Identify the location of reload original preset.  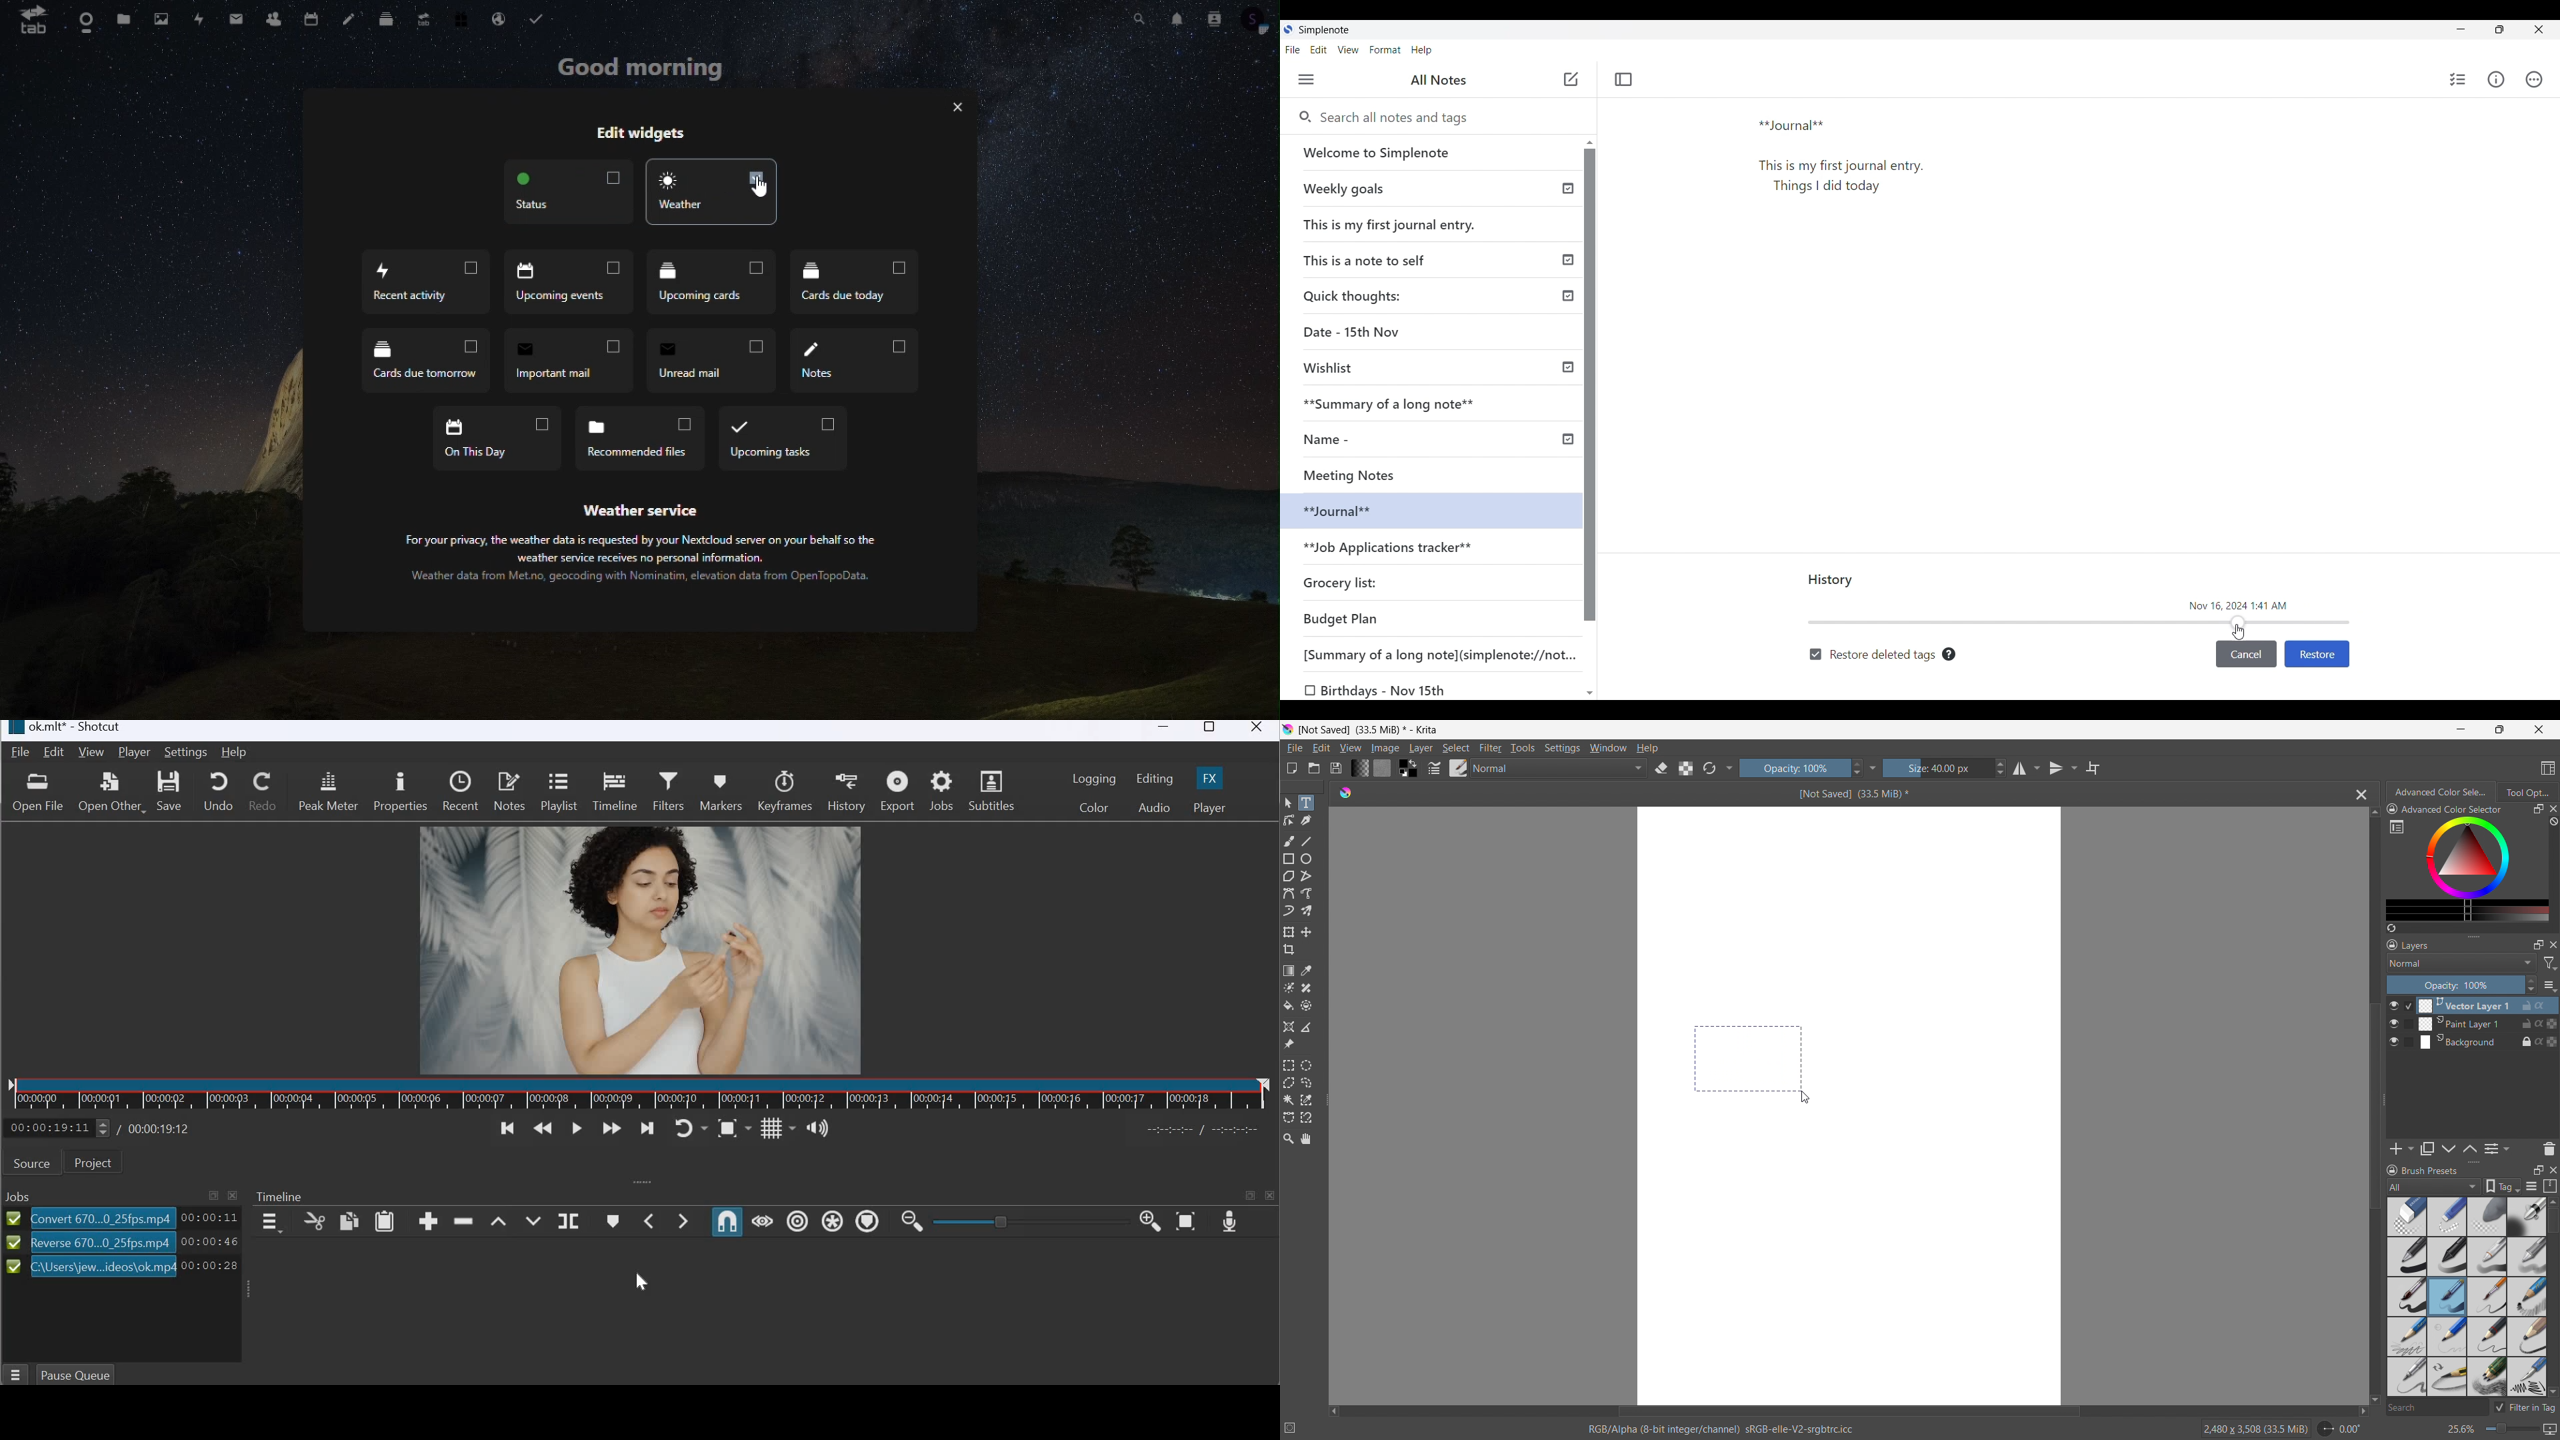
(1709, 767).